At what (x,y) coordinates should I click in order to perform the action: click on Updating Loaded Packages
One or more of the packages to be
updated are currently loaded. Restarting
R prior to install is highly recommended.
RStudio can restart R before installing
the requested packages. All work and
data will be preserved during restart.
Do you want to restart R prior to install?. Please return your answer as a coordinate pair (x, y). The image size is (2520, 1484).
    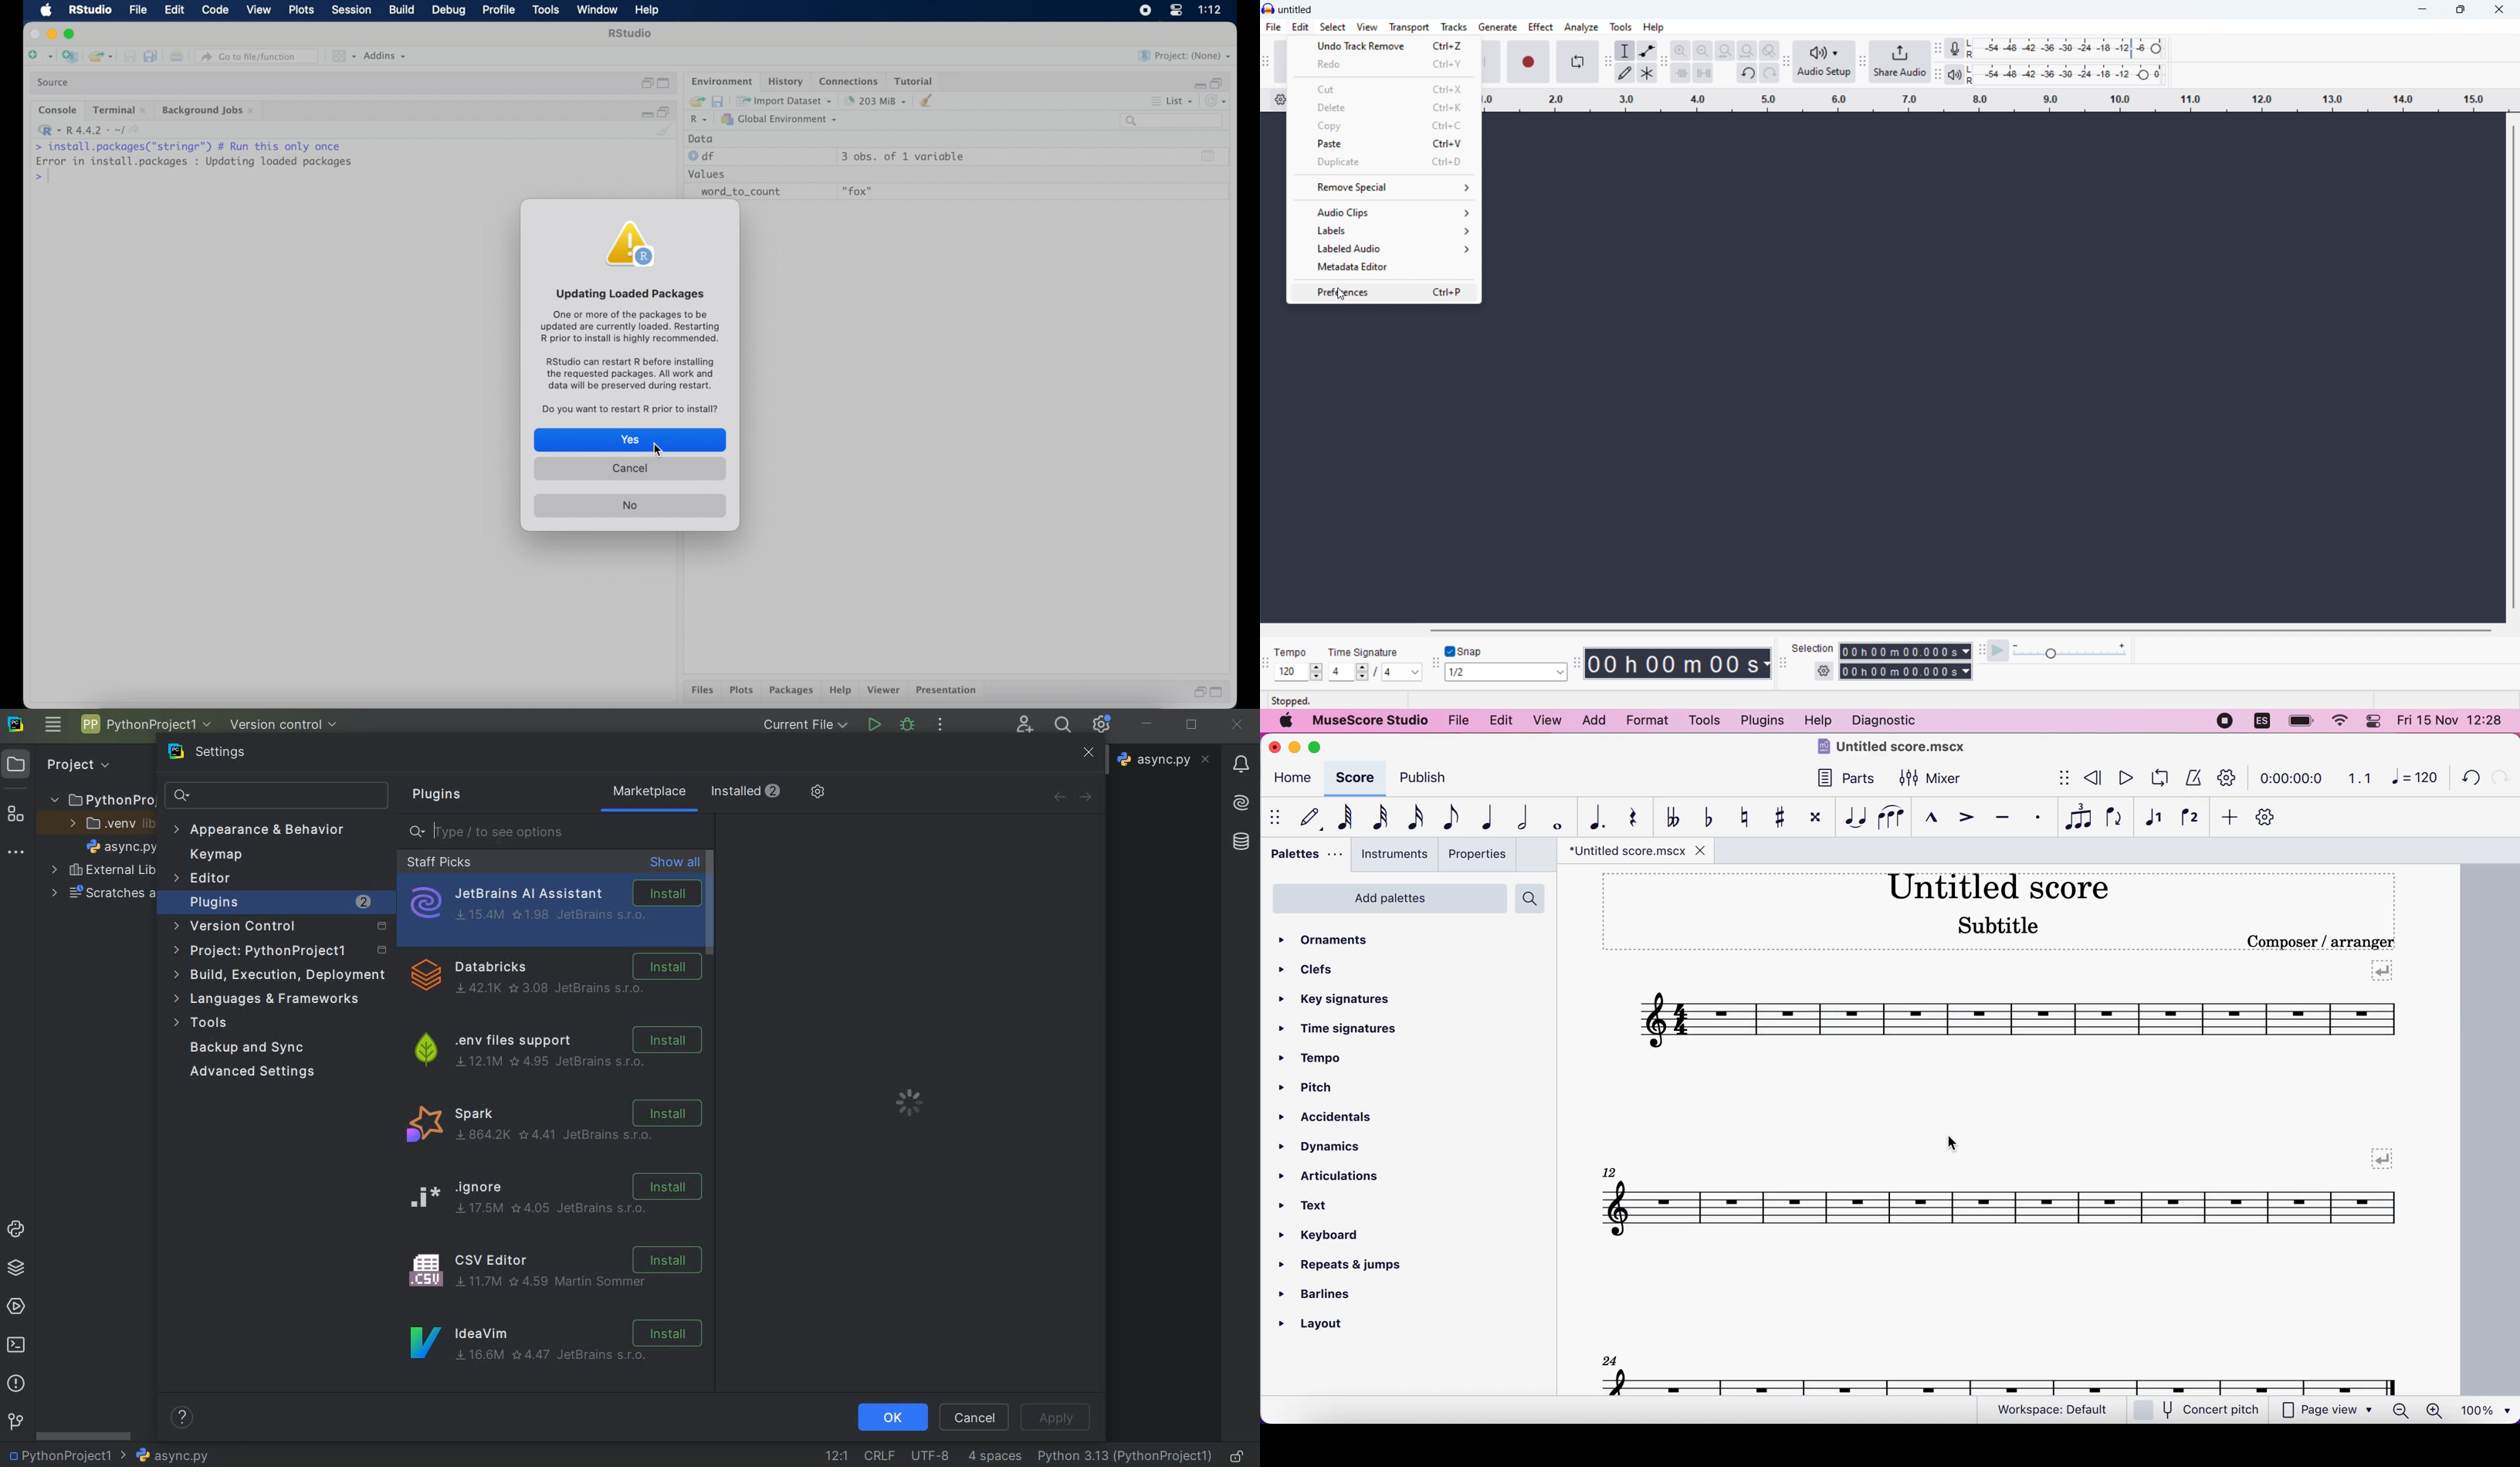
    Looking at the image, I should click on (627, 350).